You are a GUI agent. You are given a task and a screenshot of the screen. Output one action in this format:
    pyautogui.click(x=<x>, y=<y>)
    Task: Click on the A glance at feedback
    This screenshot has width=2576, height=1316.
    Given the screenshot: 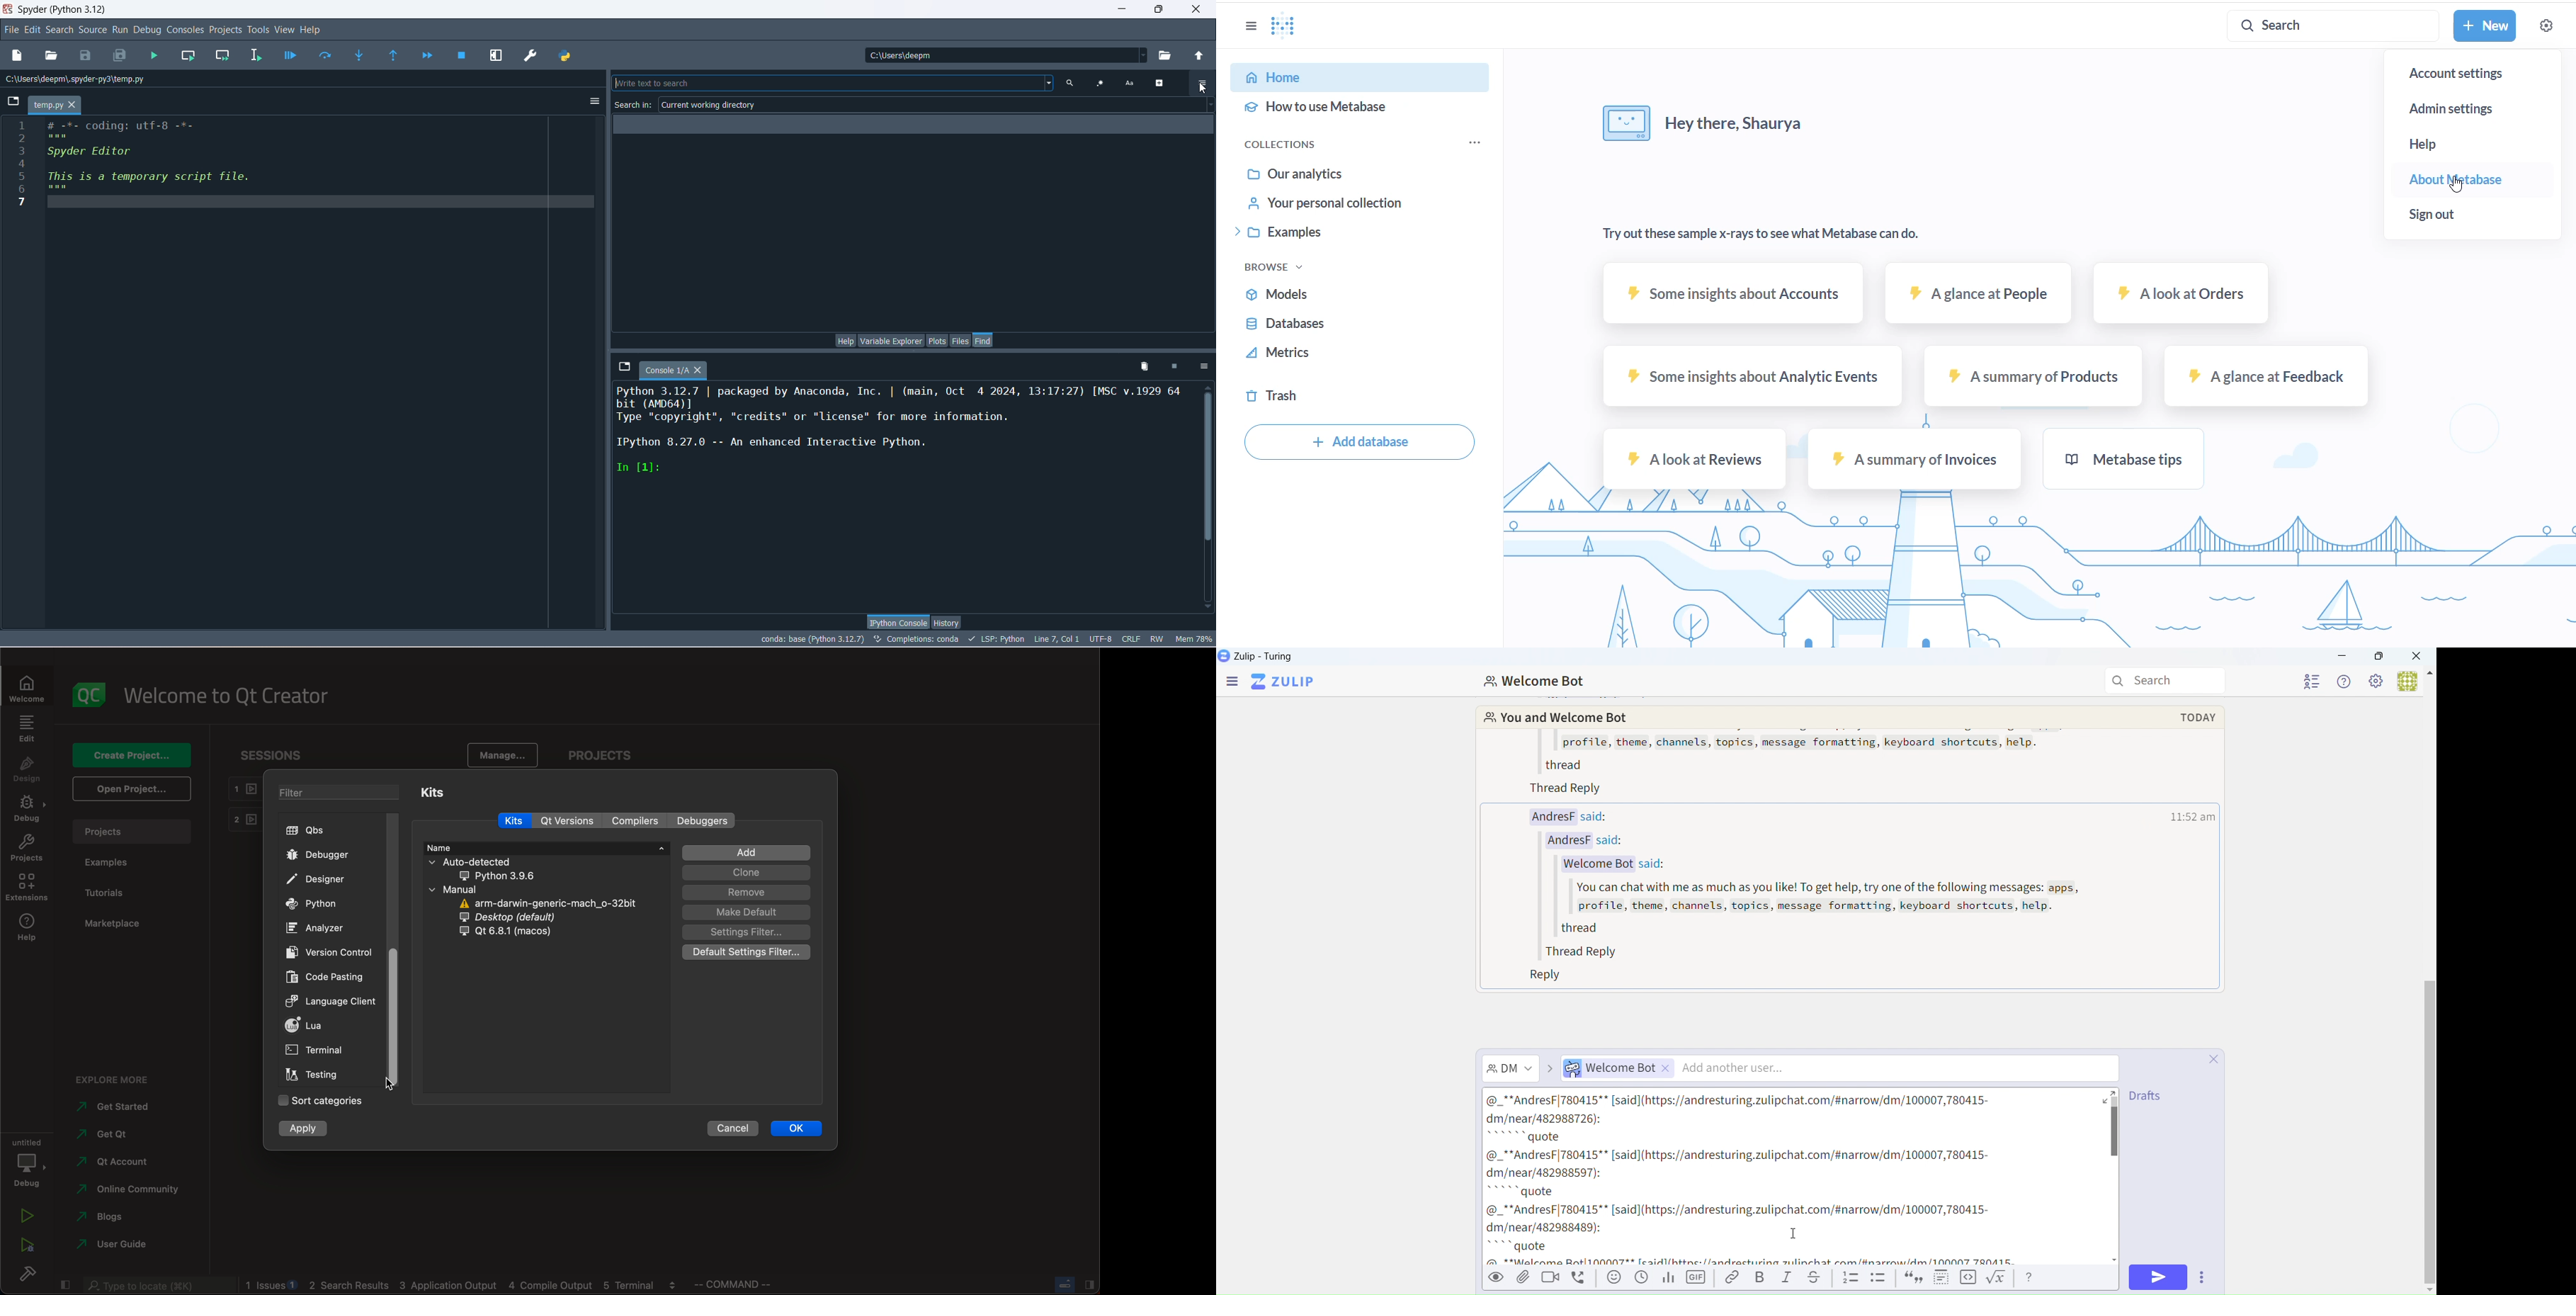 What is the action you would take?
    pyautogui.click(x=2265, y=379)
    